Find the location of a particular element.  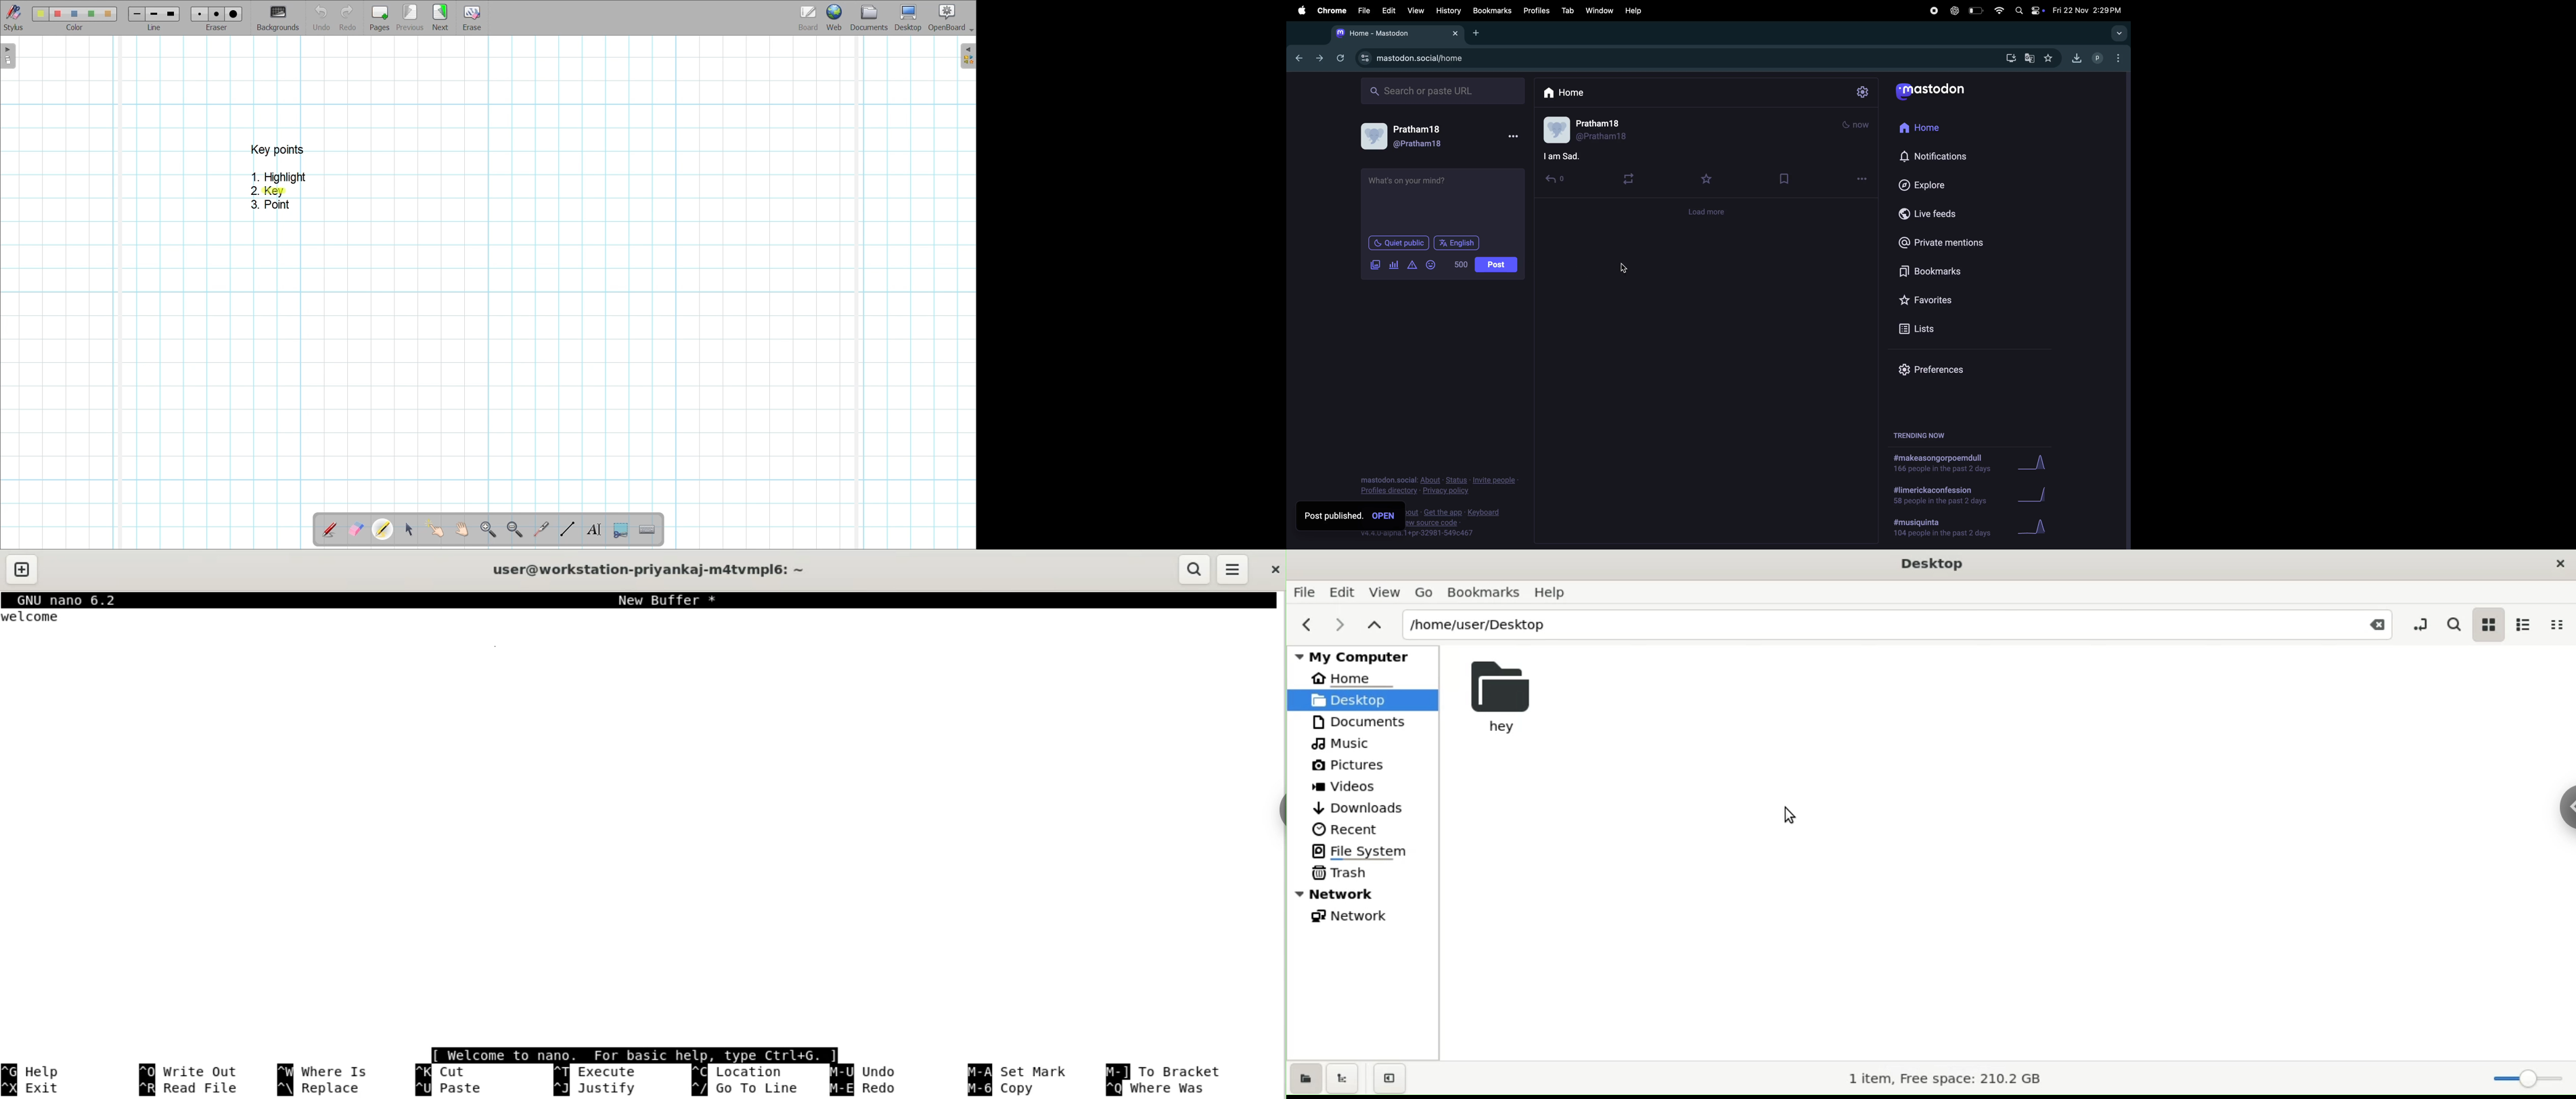

hashtags is located at coordinates (1944, 530).